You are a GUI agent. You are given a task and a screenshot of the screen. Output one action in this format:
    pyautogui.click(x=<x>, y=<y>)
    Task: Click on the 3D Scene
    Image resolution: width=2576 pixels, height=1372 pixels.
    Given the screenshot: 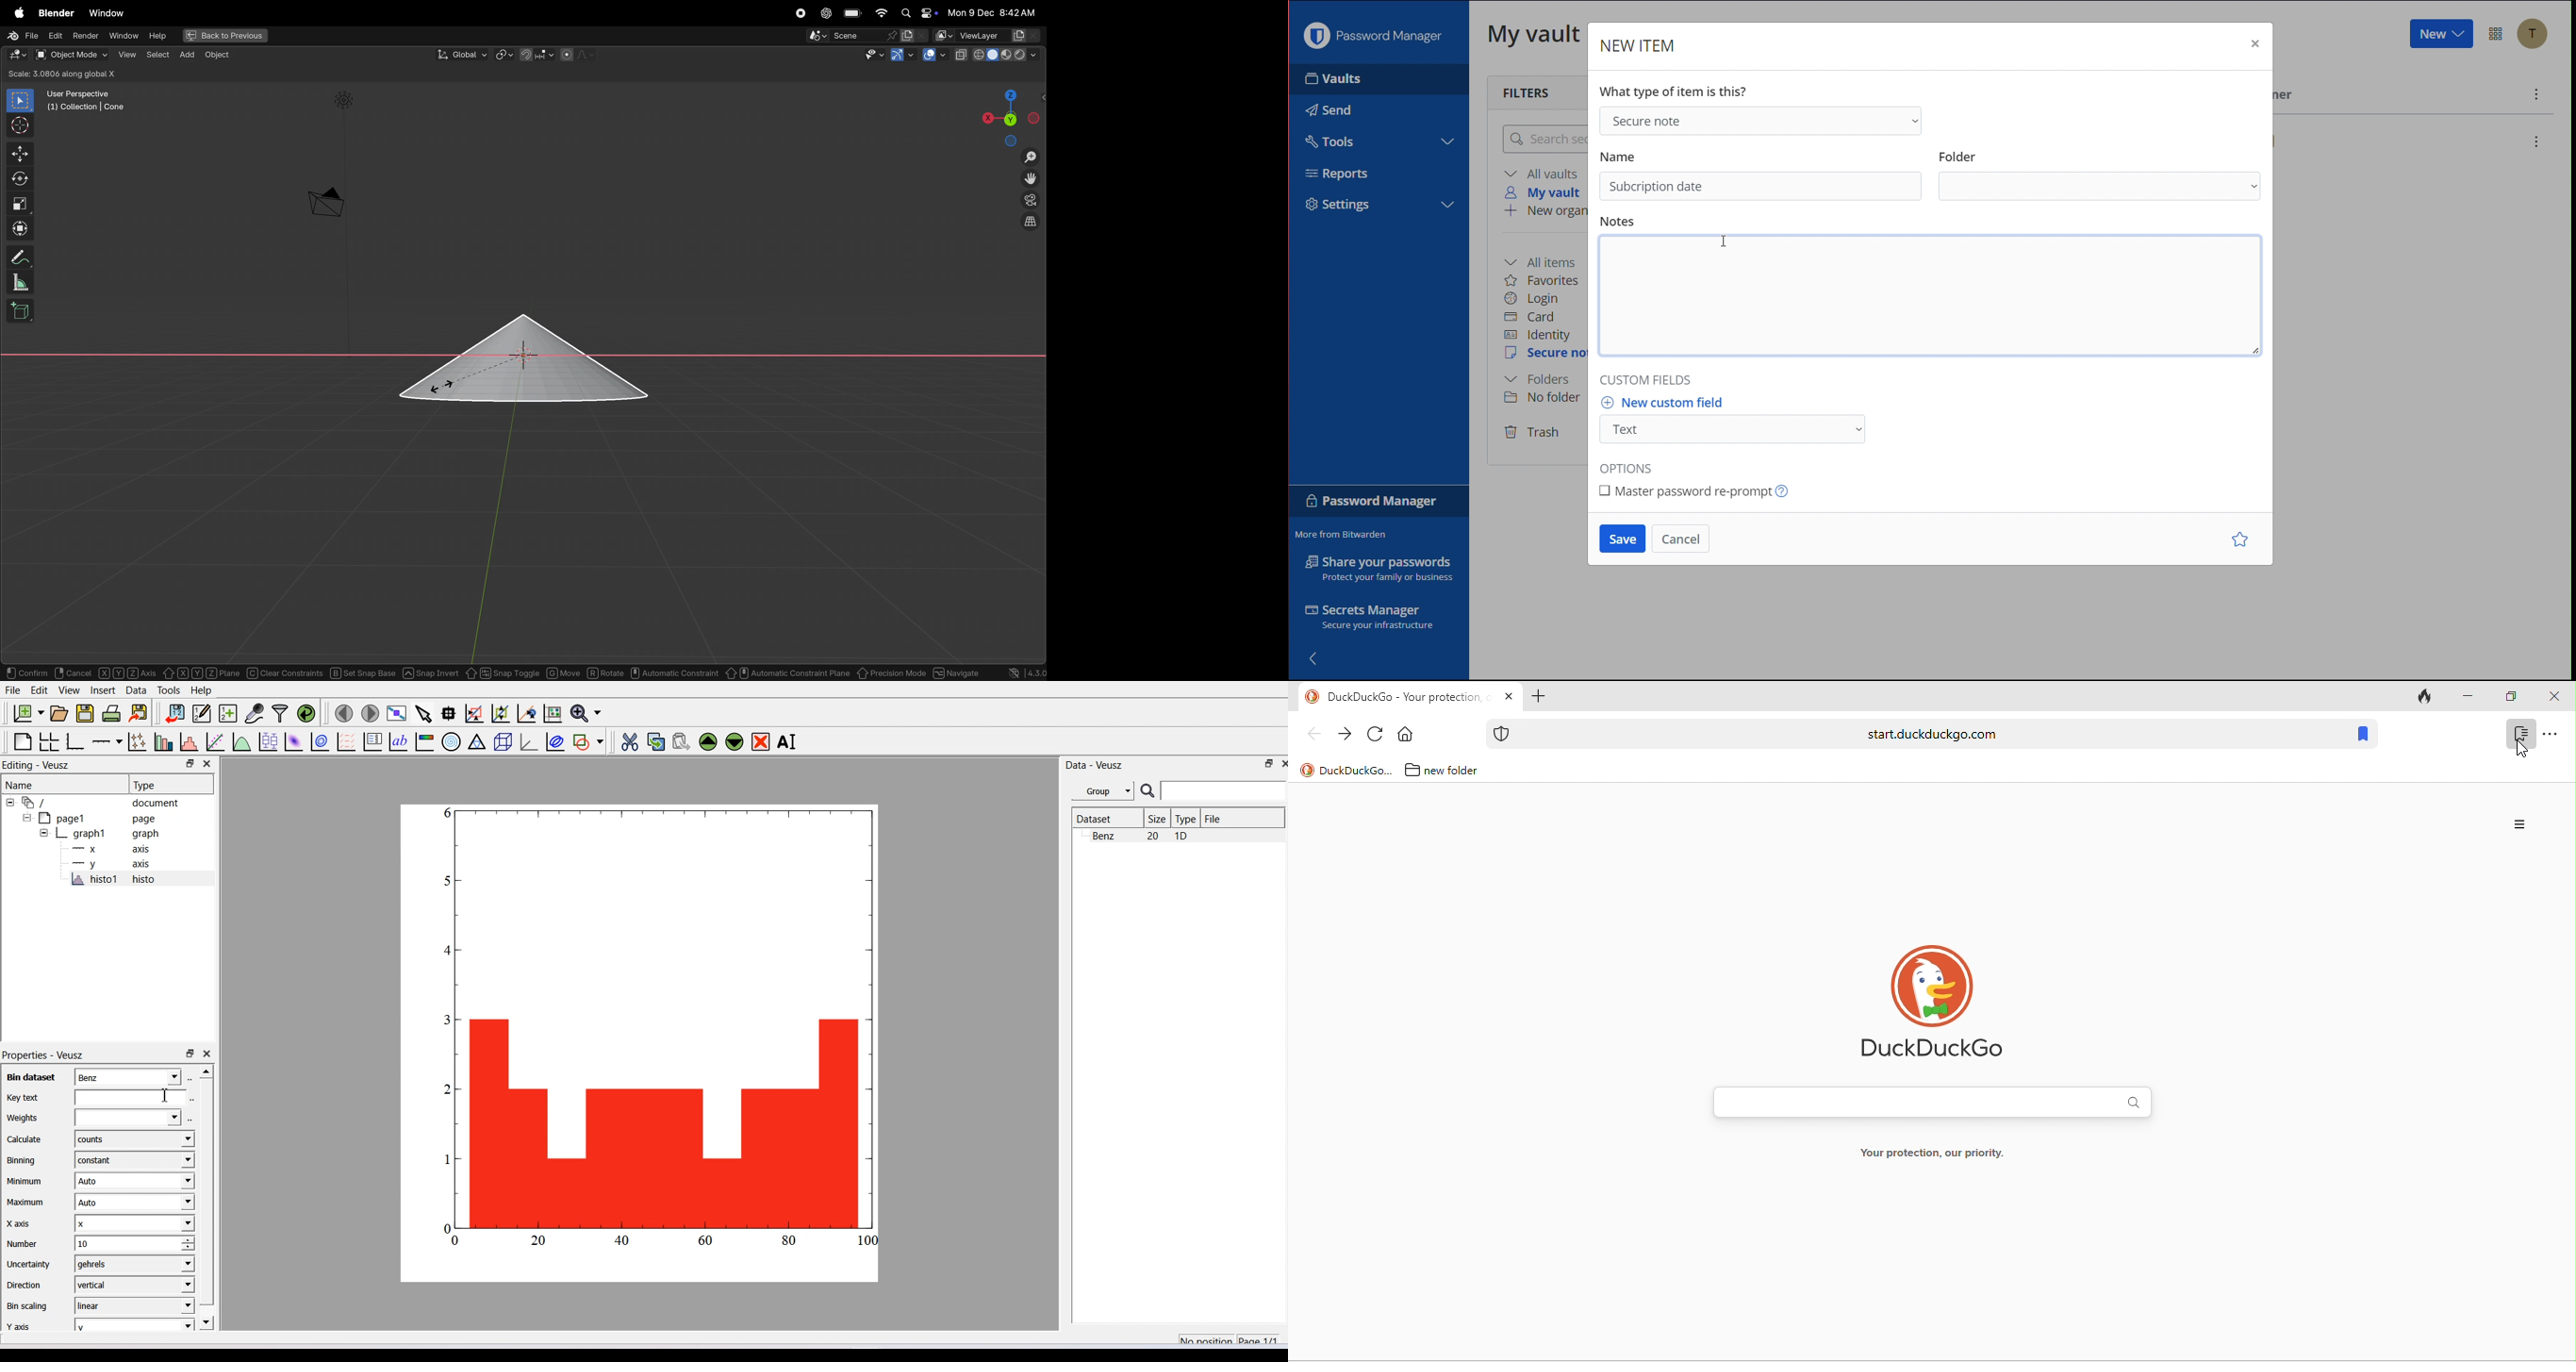 What is the action you would take?
    pyautogui.click(x=503, y=742)
    